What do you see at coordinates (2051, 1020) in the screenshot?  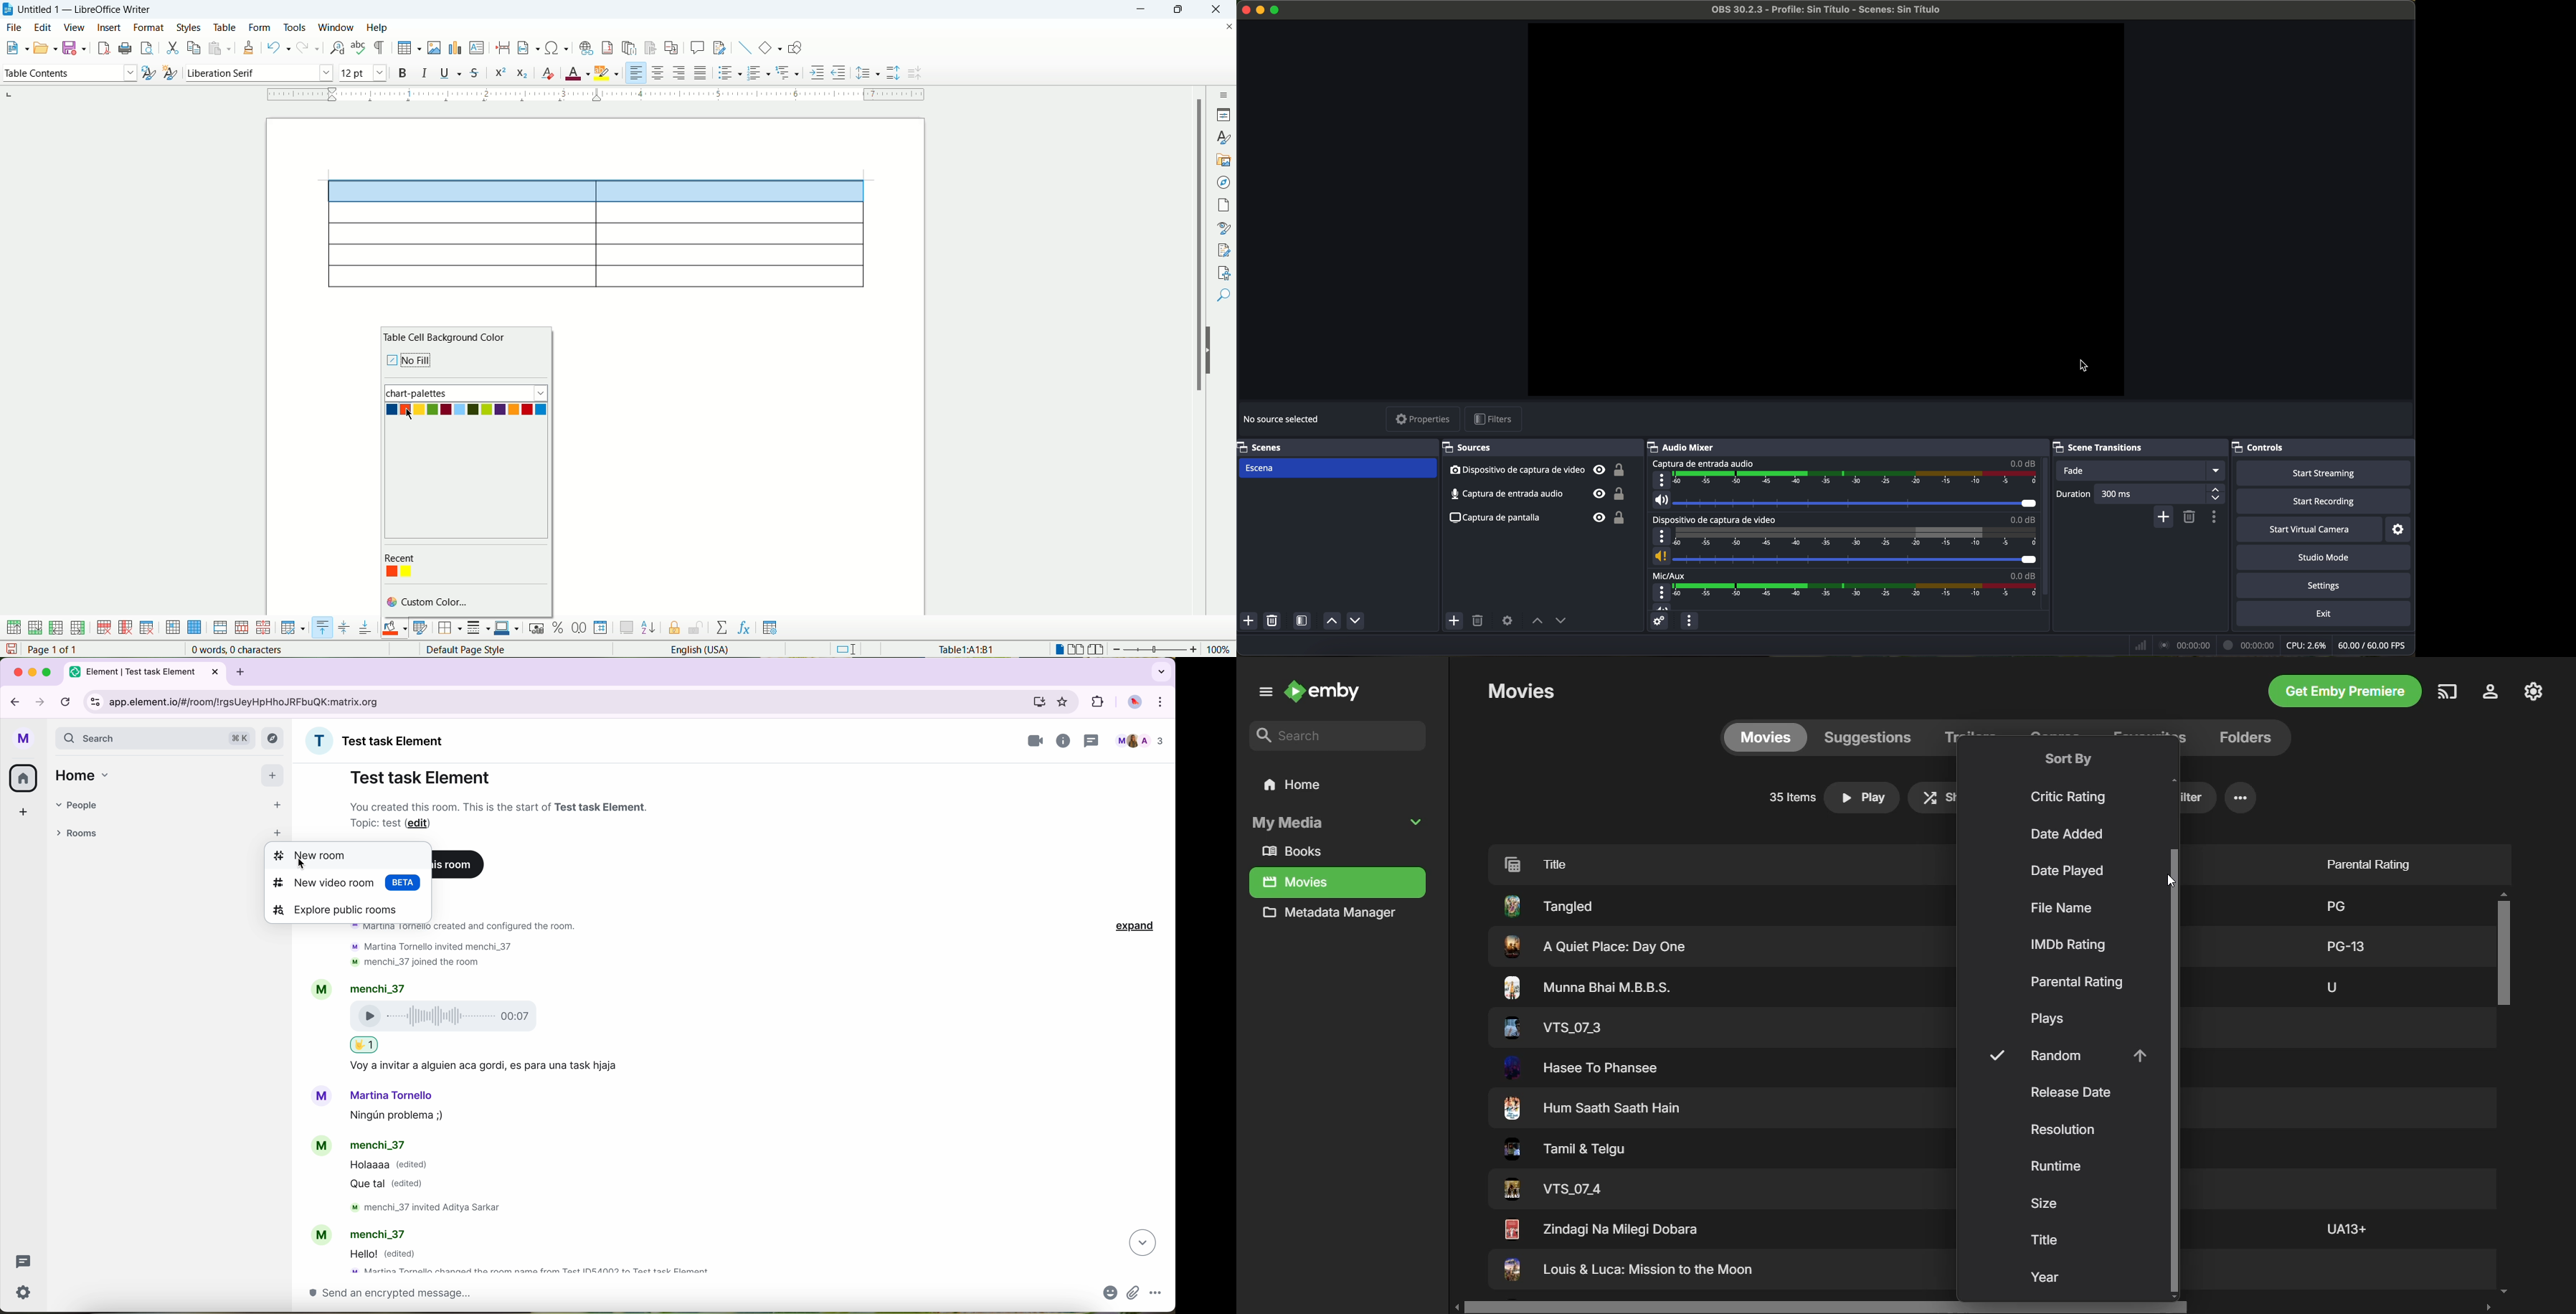 I see `Plays` at bounding box center [2051, 1020].